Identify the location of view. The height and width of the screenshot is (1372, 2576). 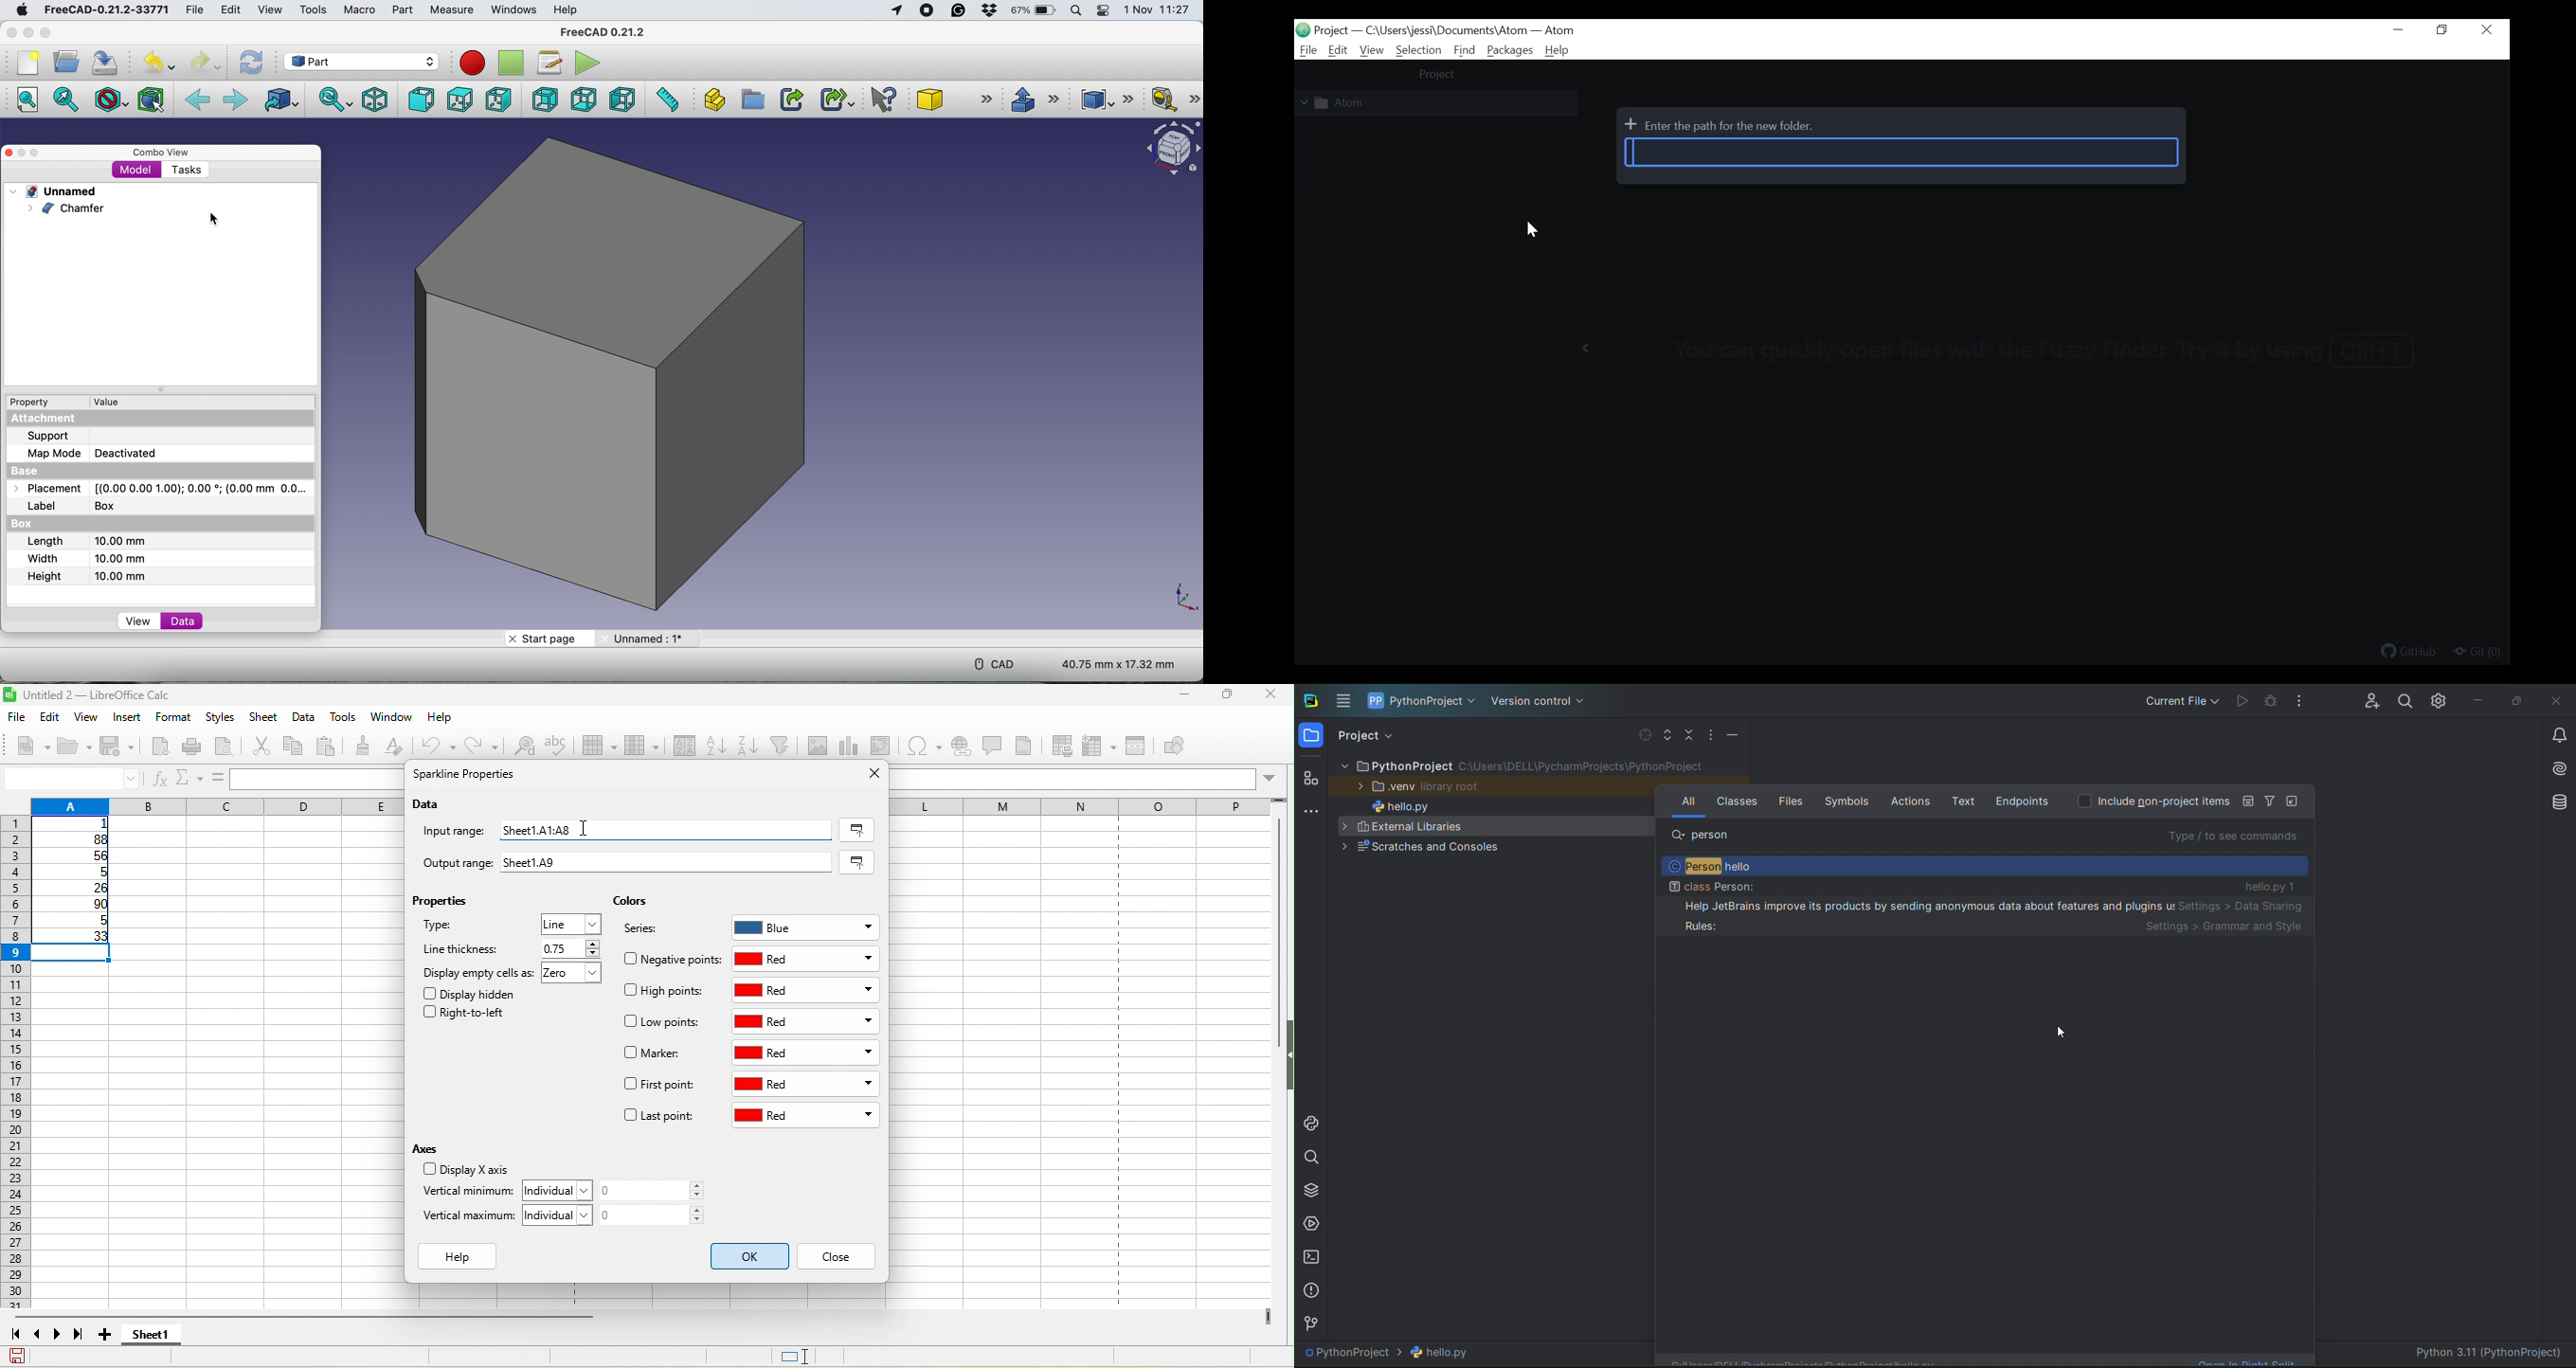
(137, 621).